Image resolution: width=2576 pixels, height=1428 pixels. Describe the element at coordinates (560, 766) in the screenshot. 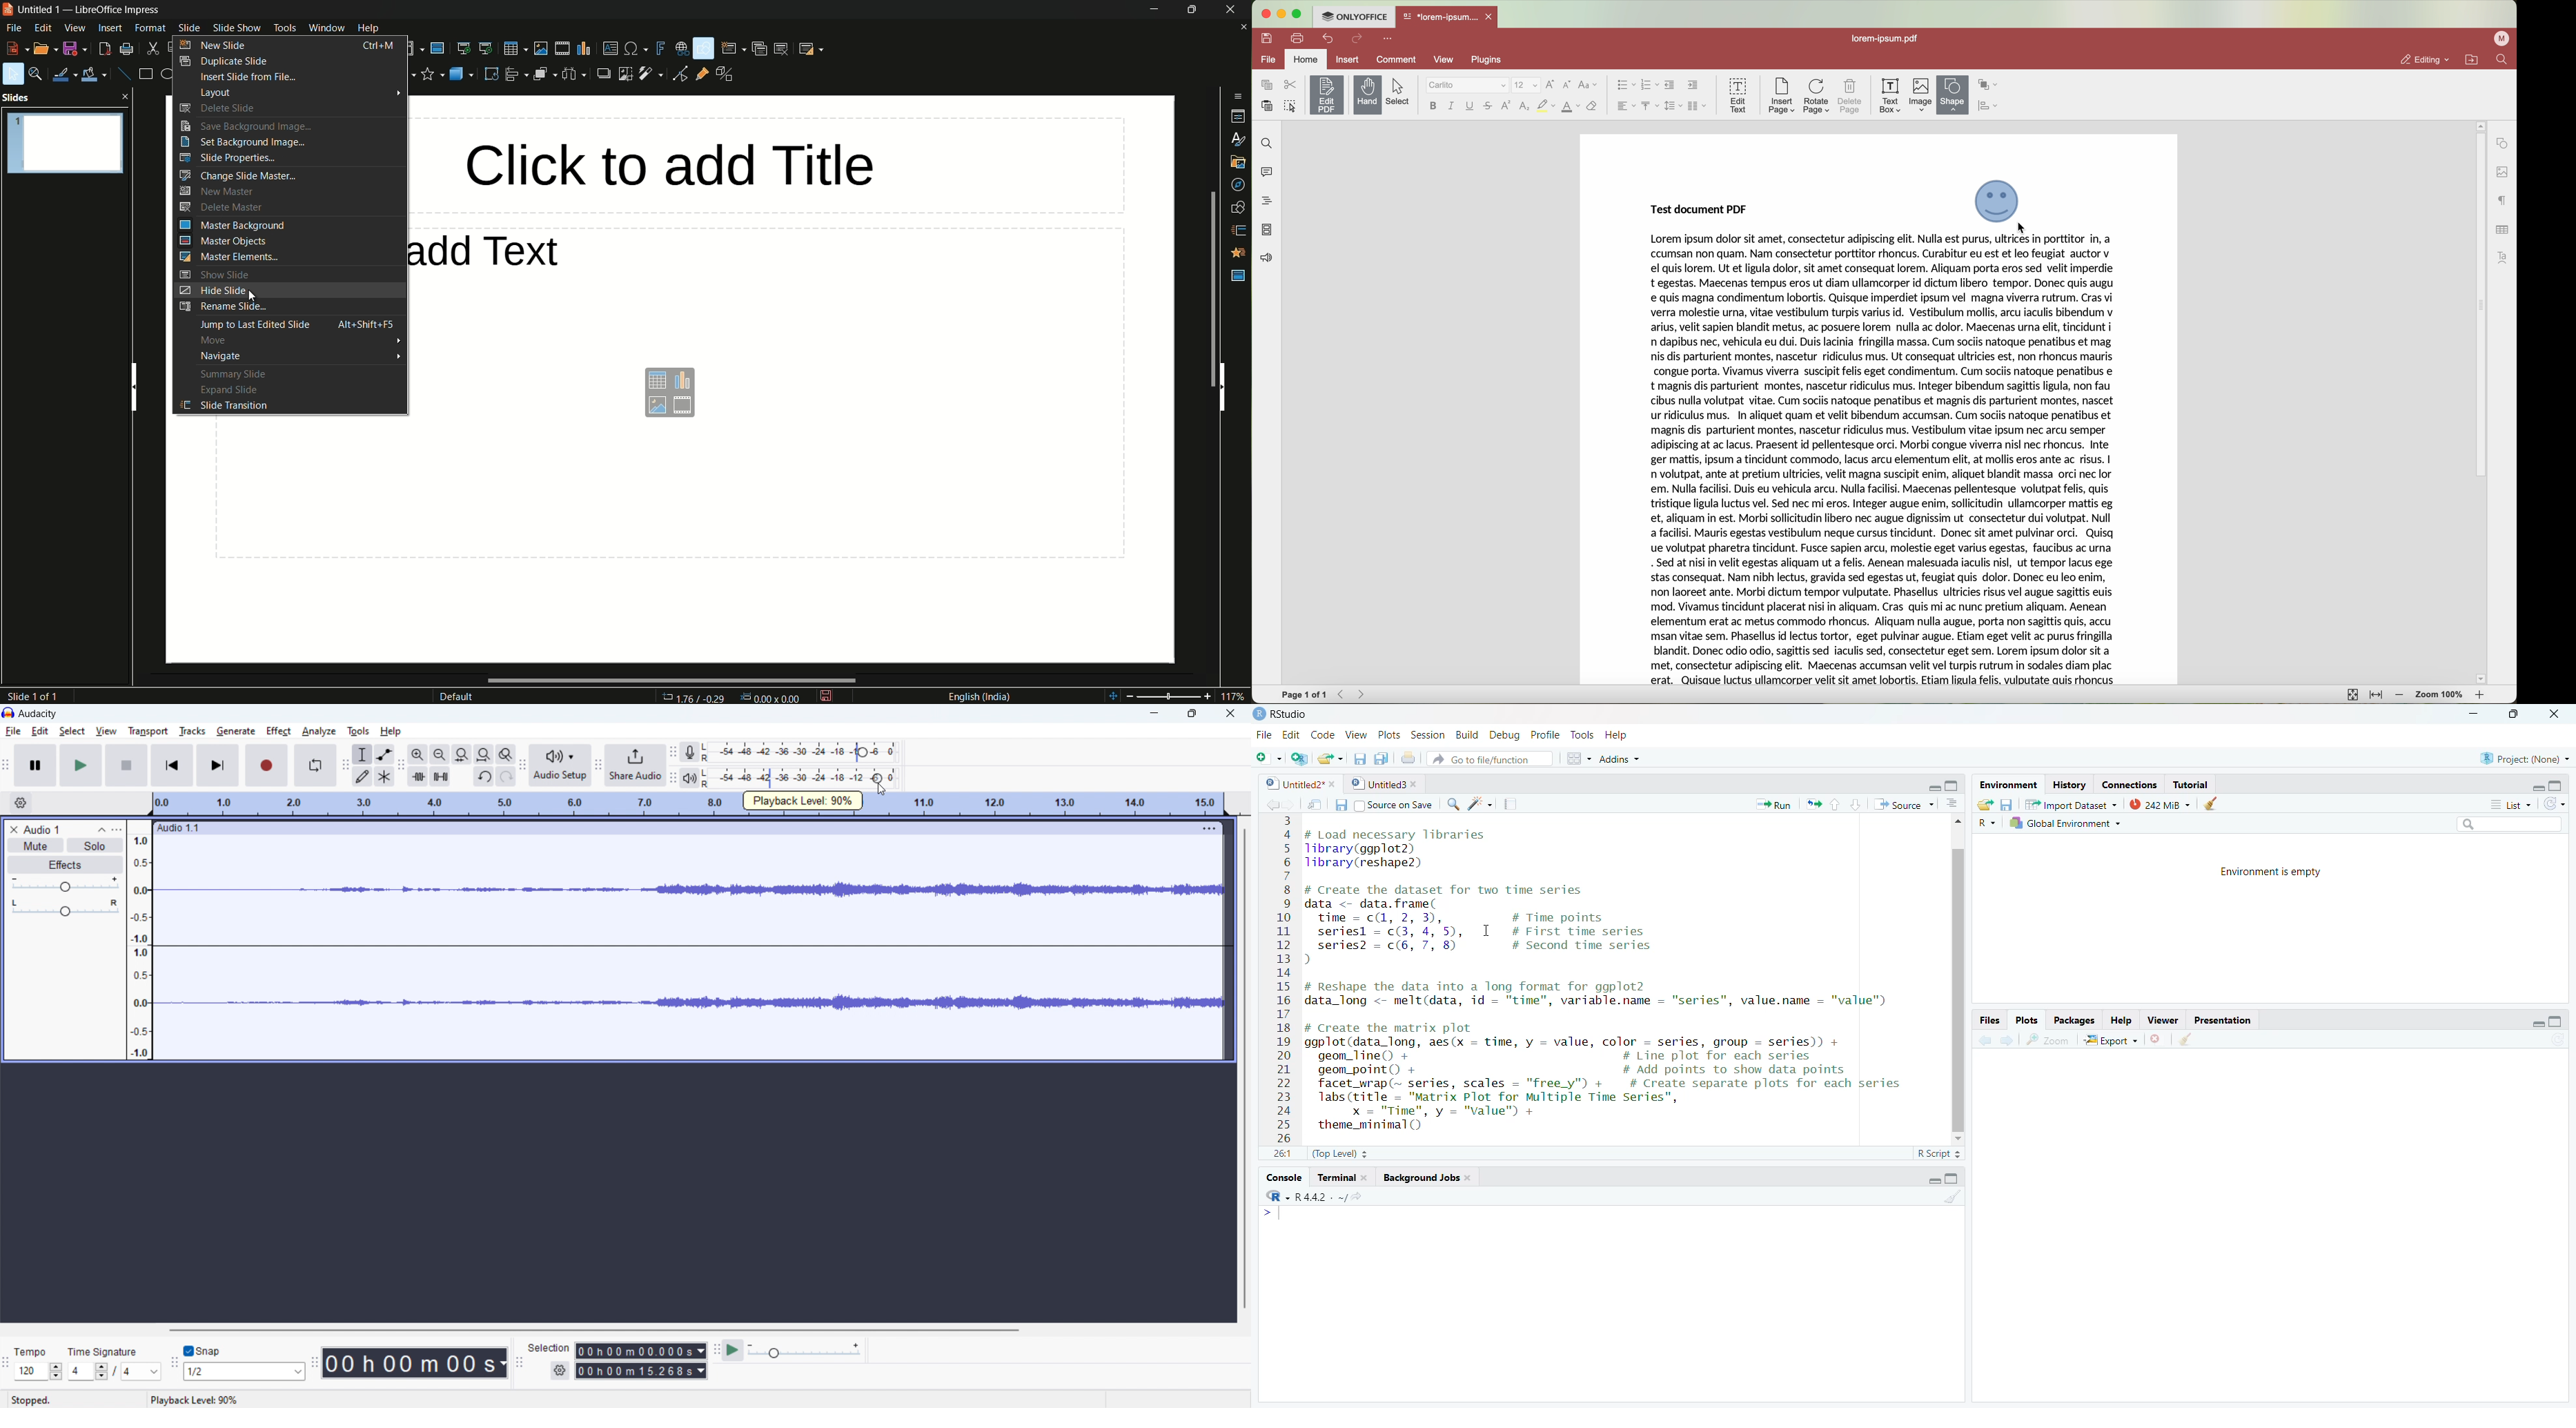

I see `audio setup` at that location.